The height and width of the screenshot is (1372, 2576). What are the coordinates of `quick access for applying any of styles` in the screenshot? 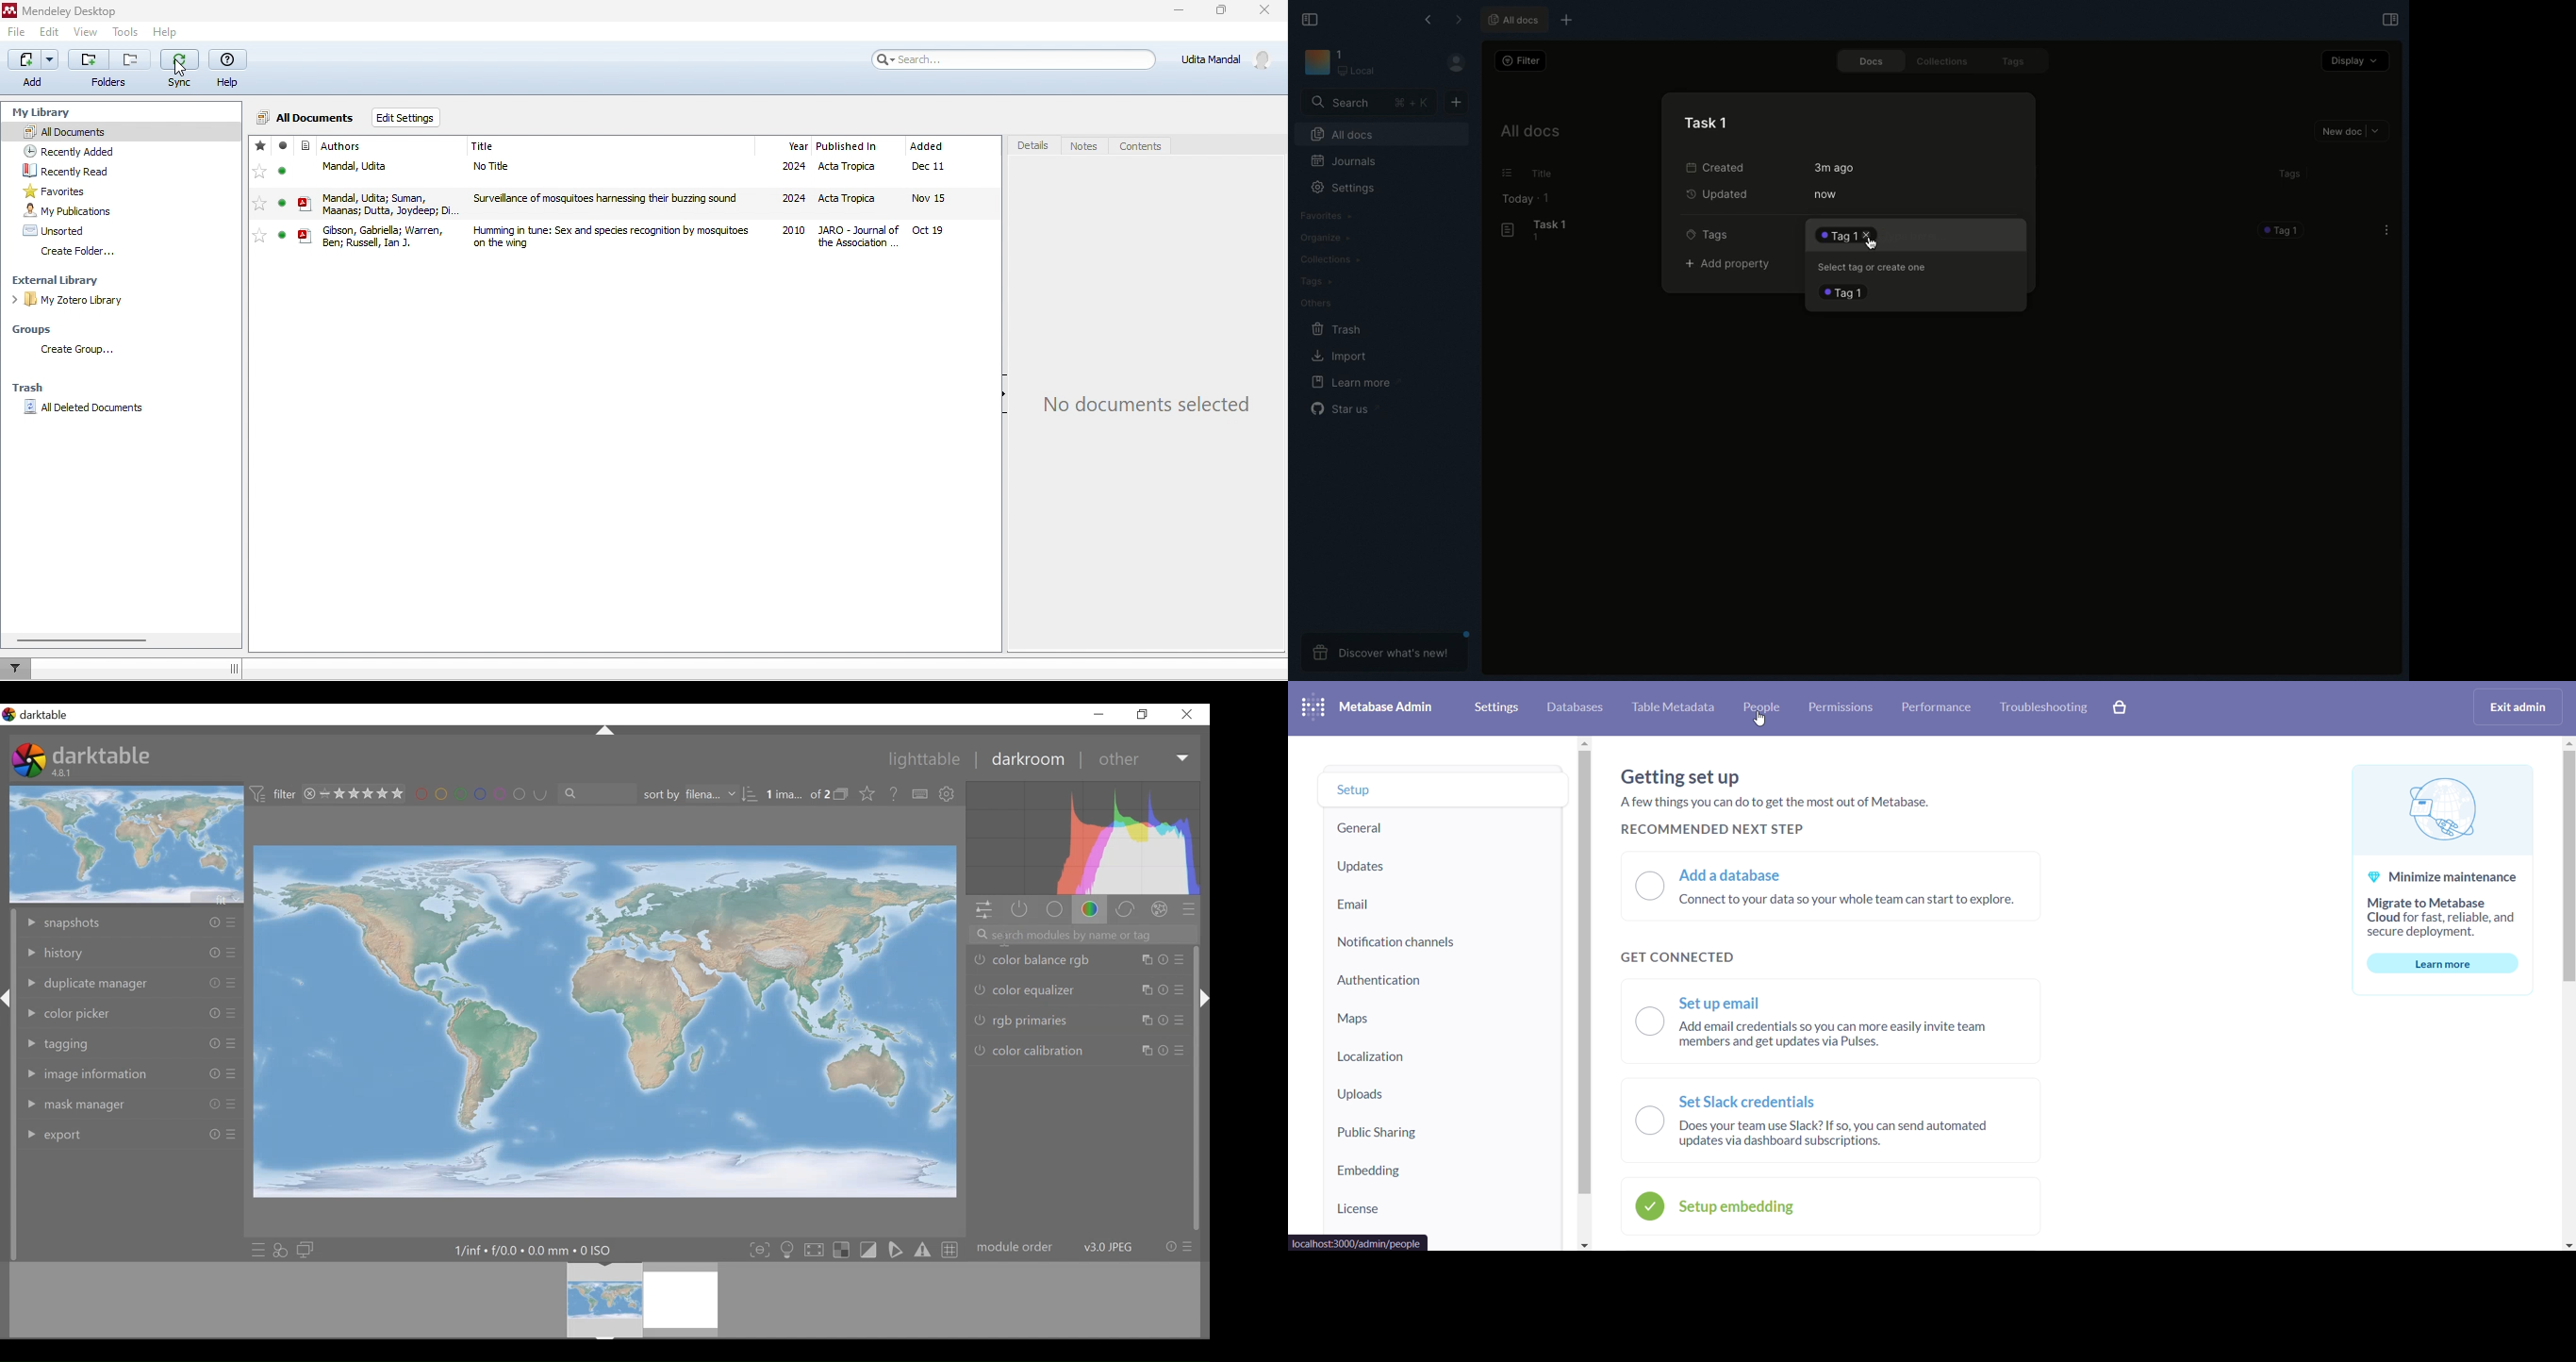 It's located at (281, 1248).